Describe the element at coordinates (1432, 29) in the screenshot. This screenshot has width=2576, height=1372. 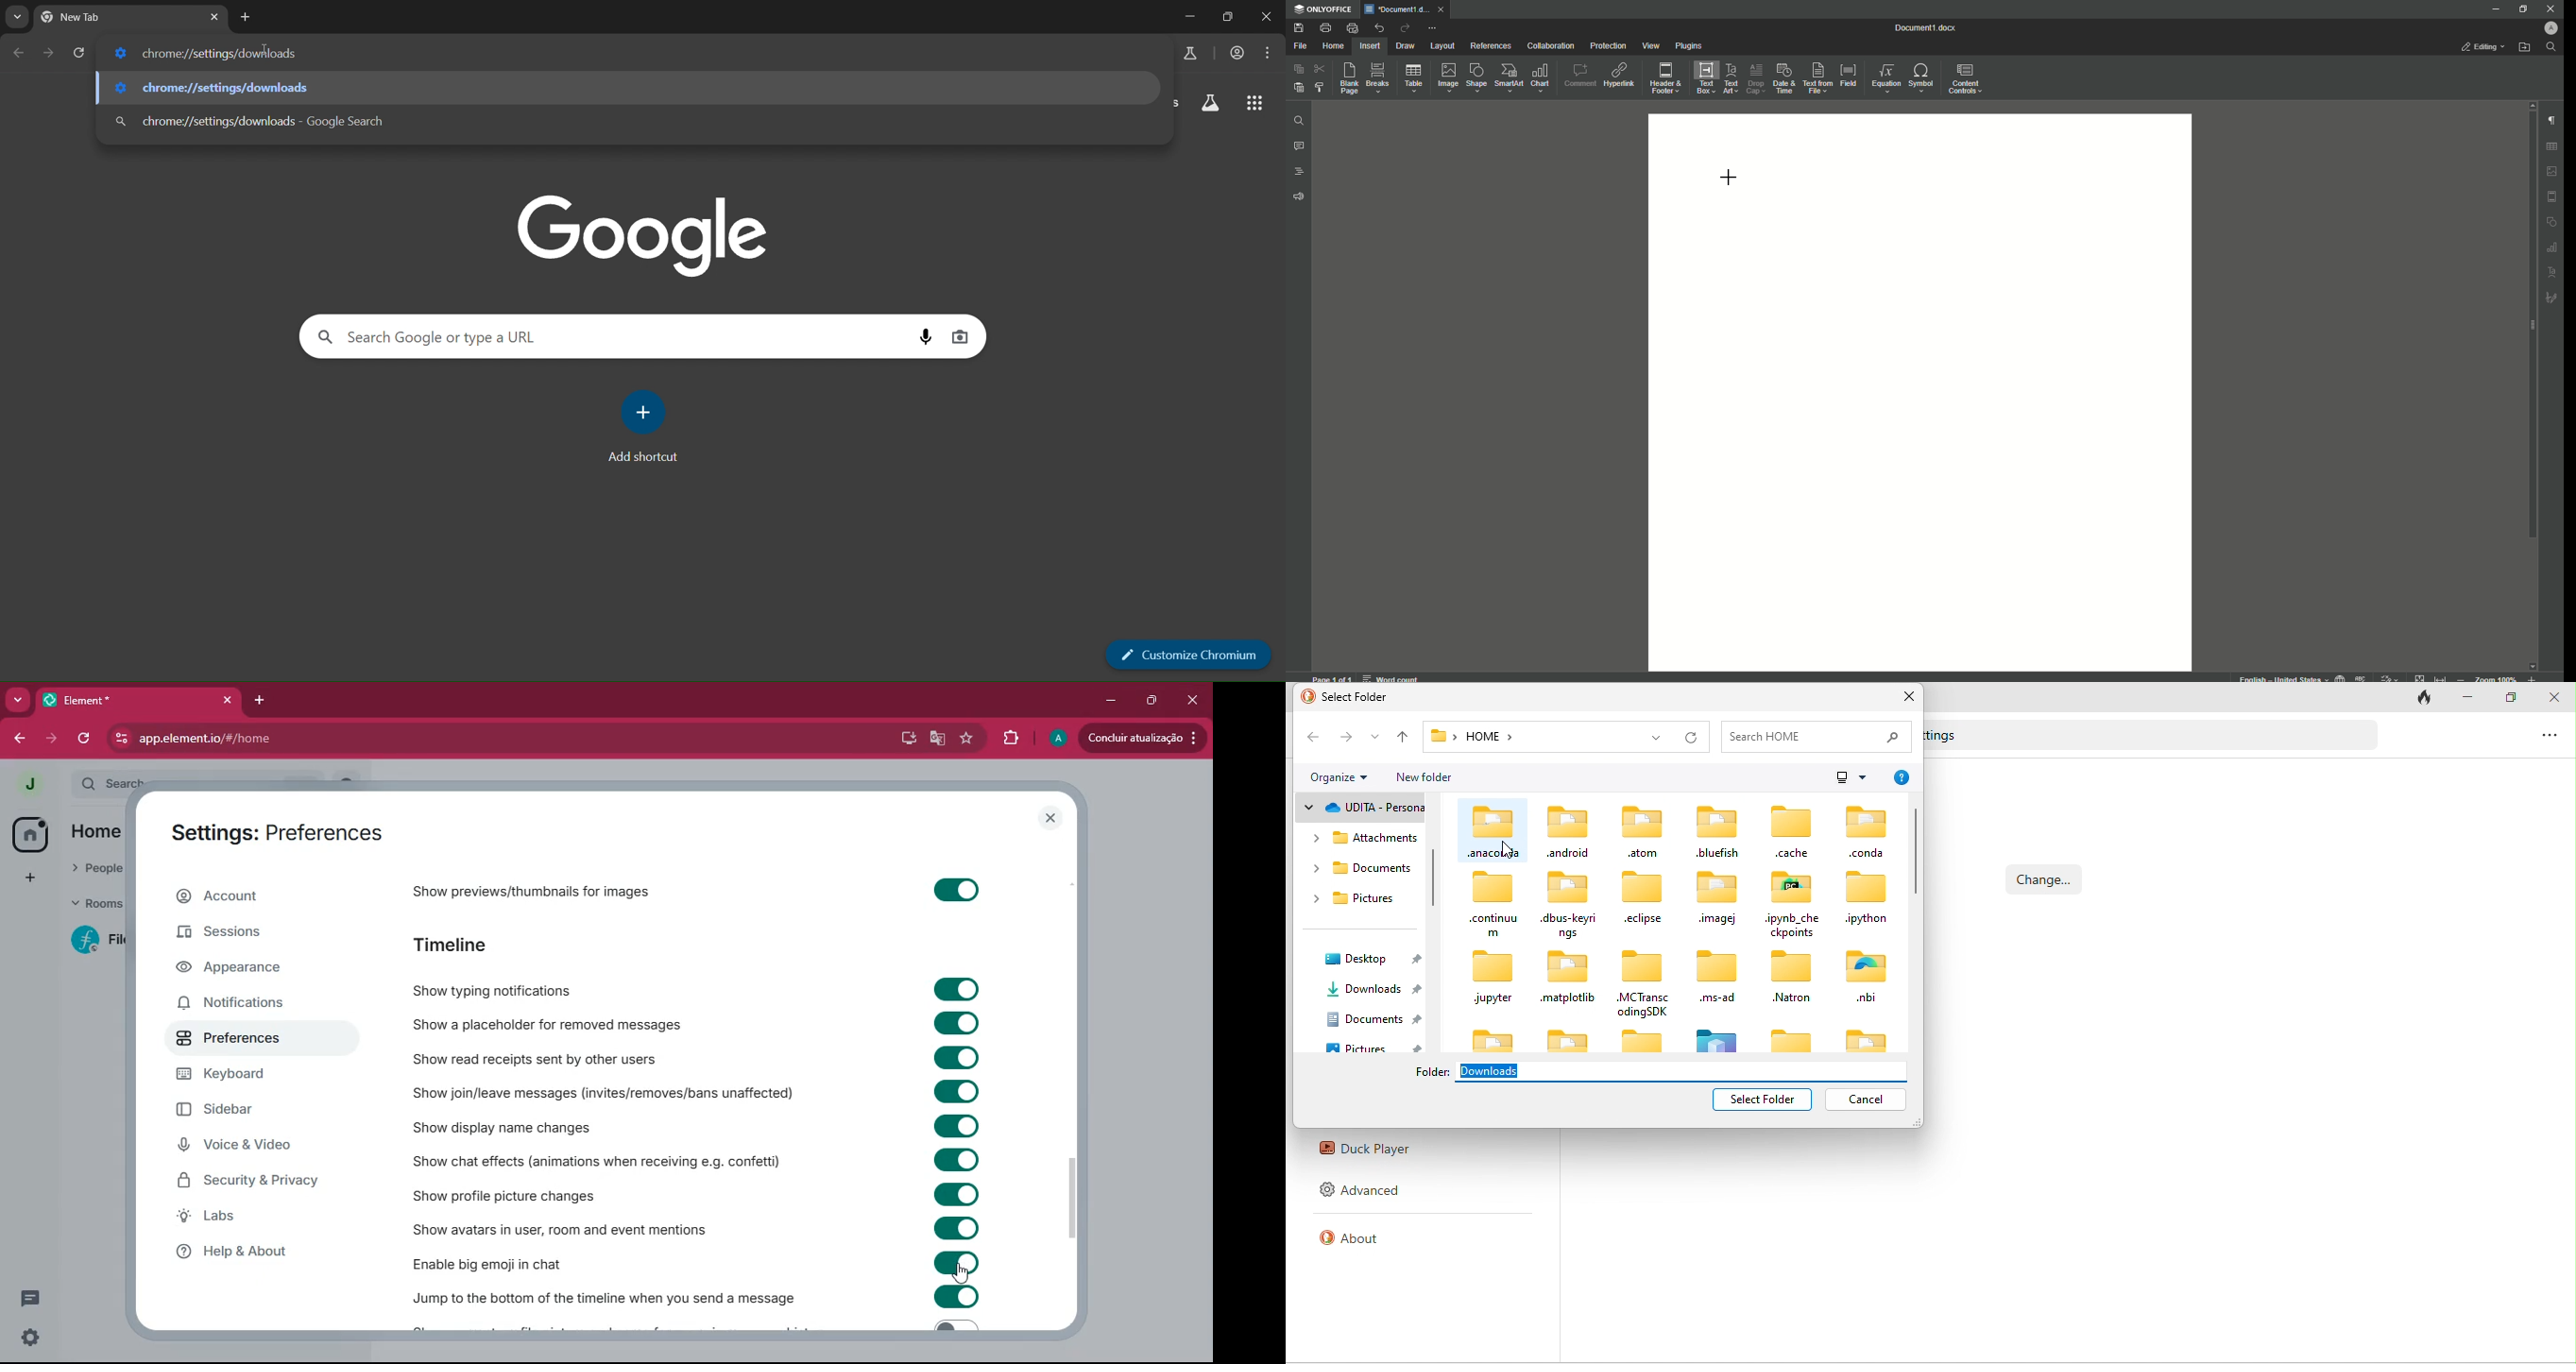
I see `More Actions` at that location.